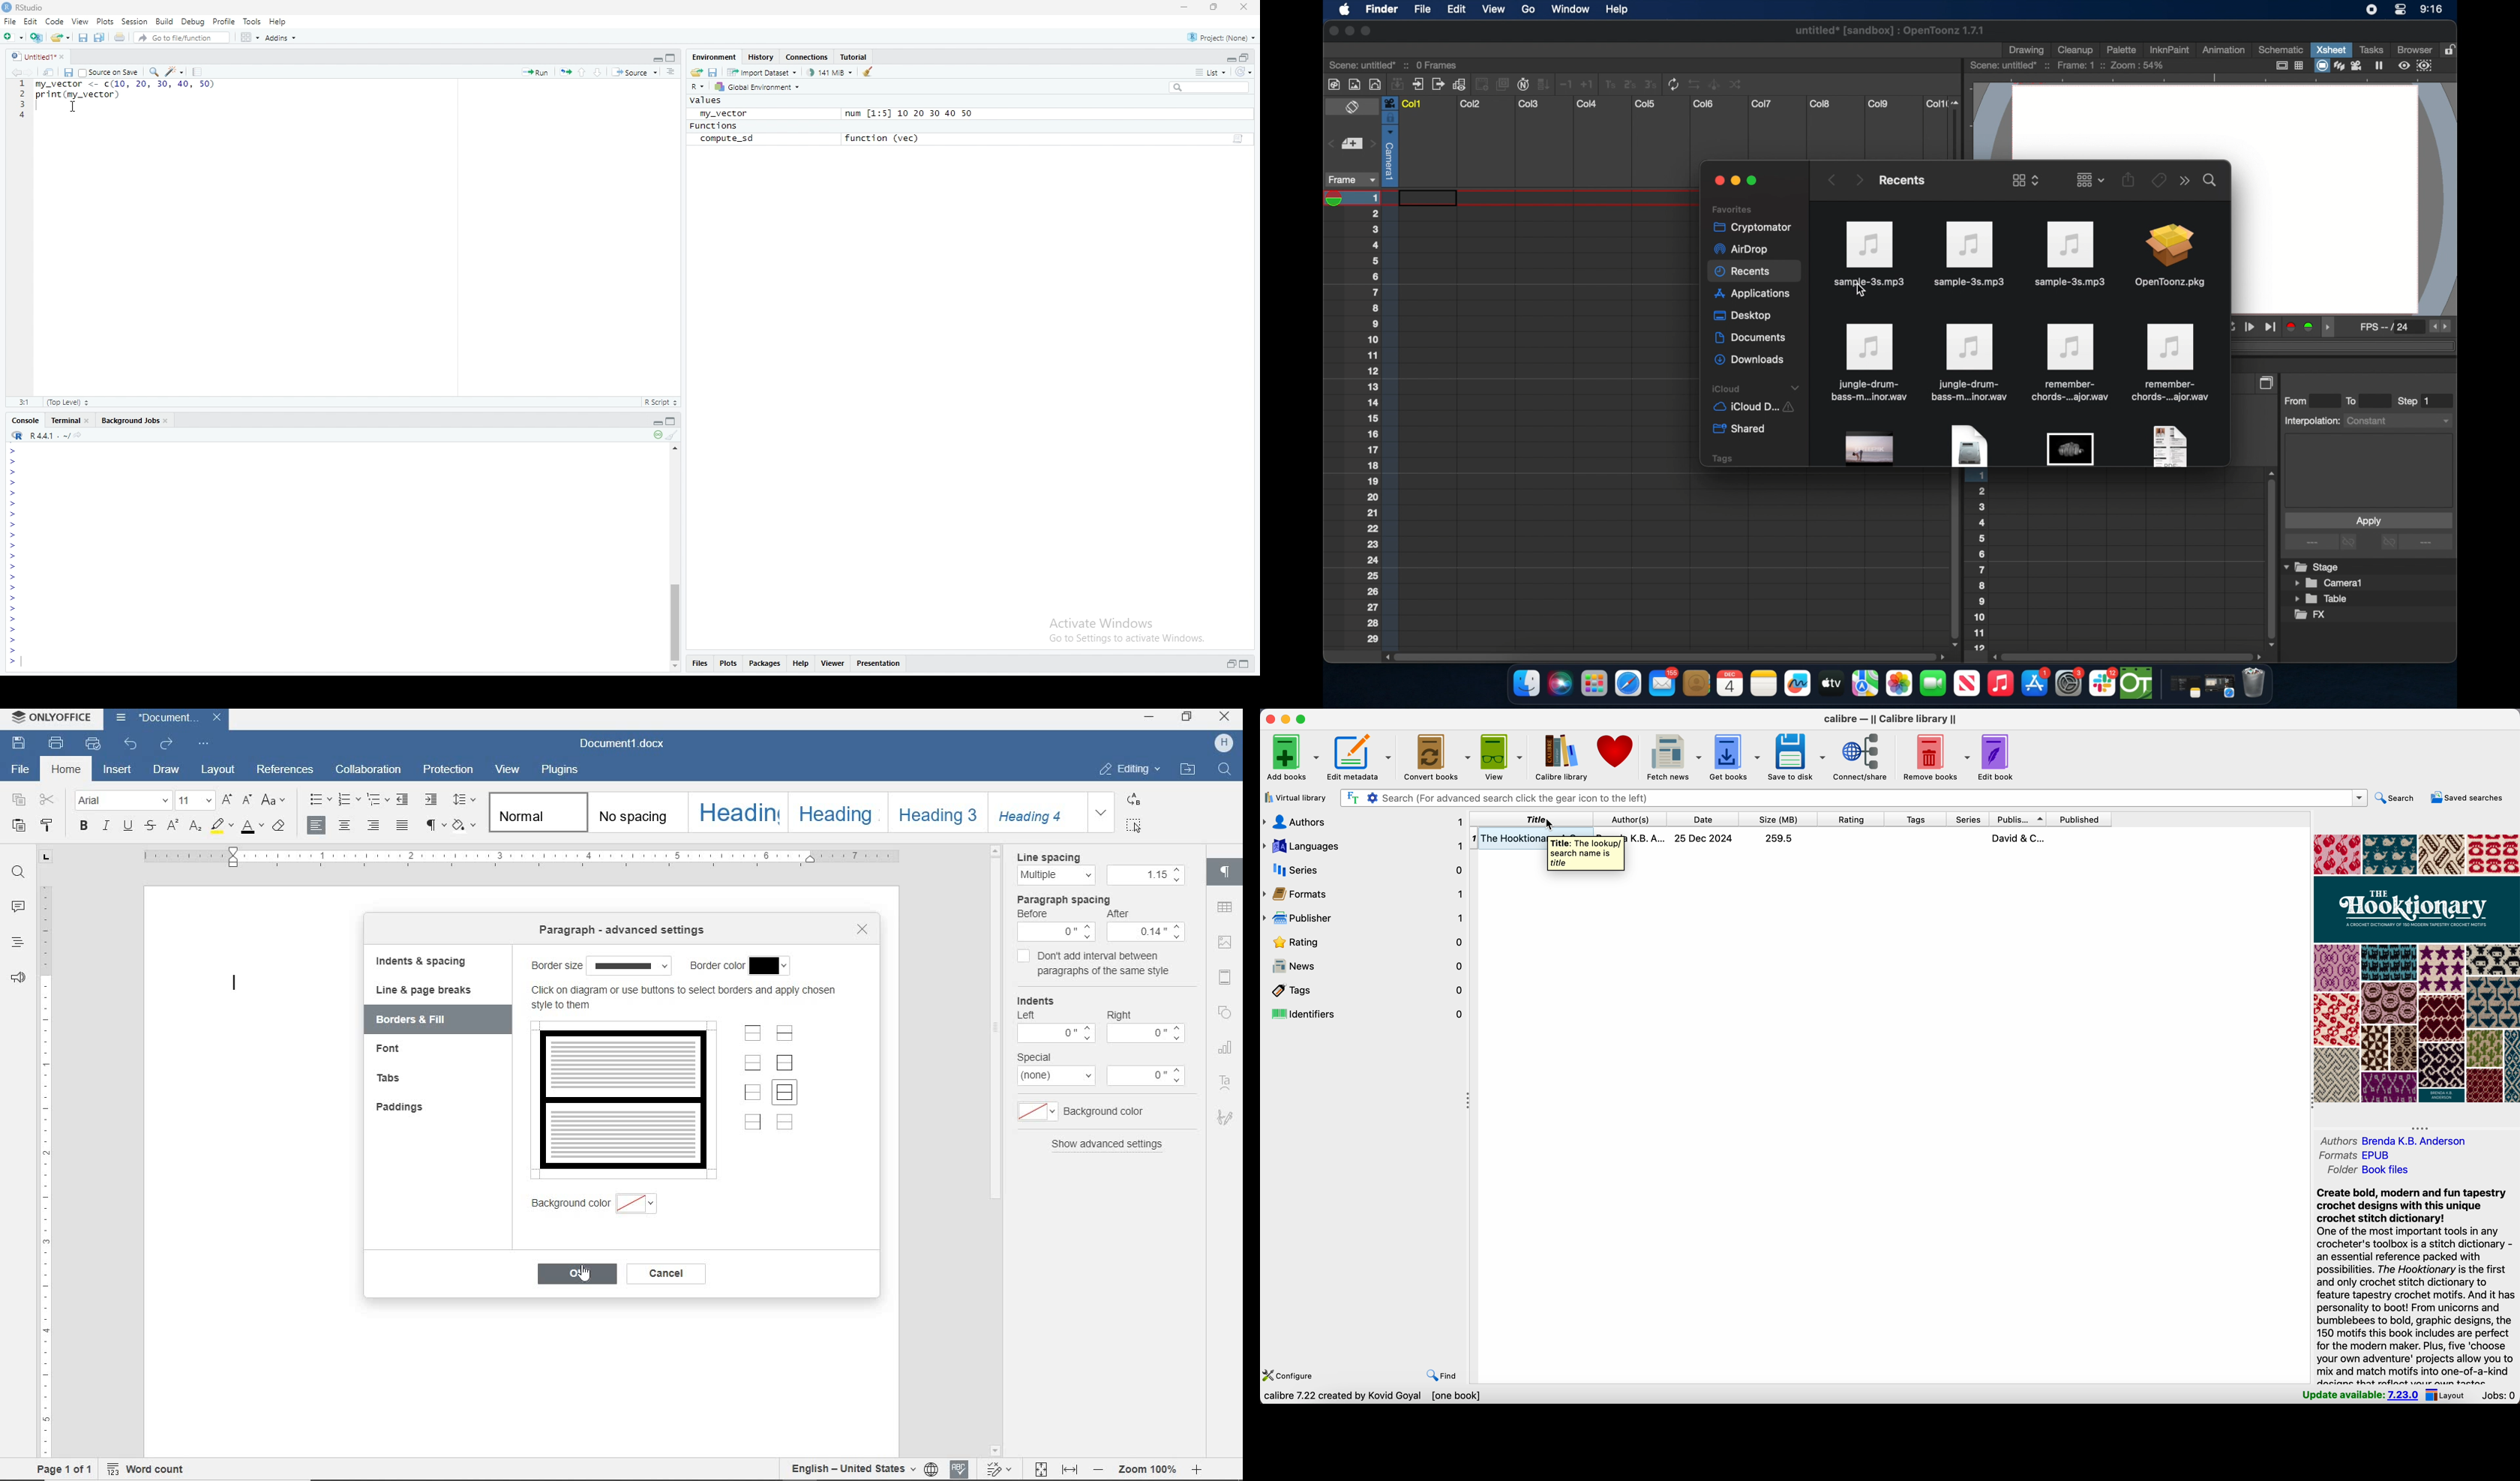 This screenshot has width=2520, height=1484. Describe the element at coordinates (11, 535) in the screenshot. I see `Prompt cursor` at that location.